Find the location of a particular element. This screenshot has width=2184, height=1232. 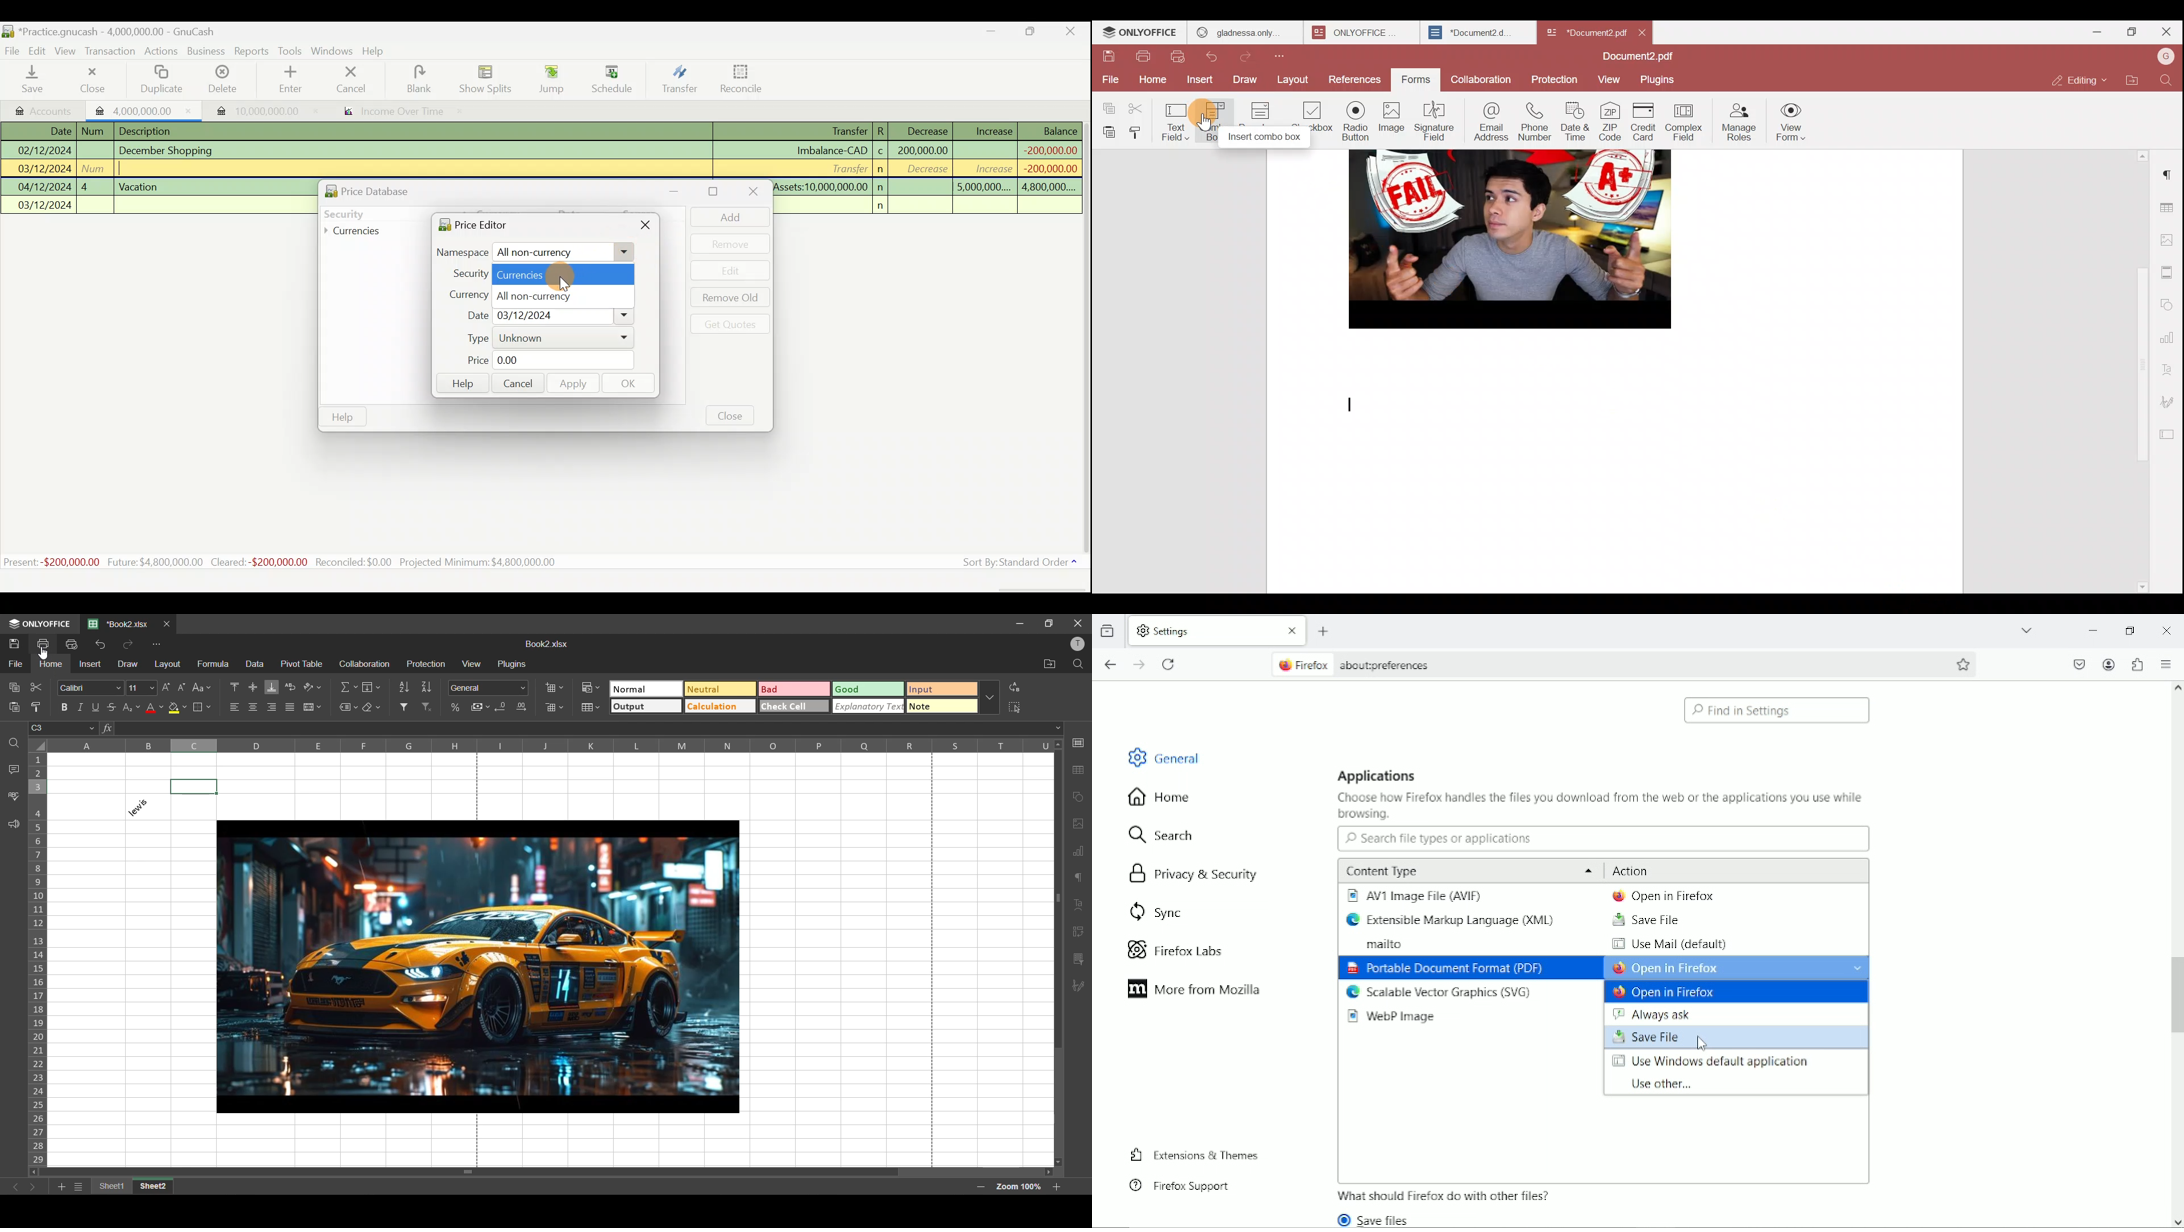

Reports is located at coordinates (251, 51).